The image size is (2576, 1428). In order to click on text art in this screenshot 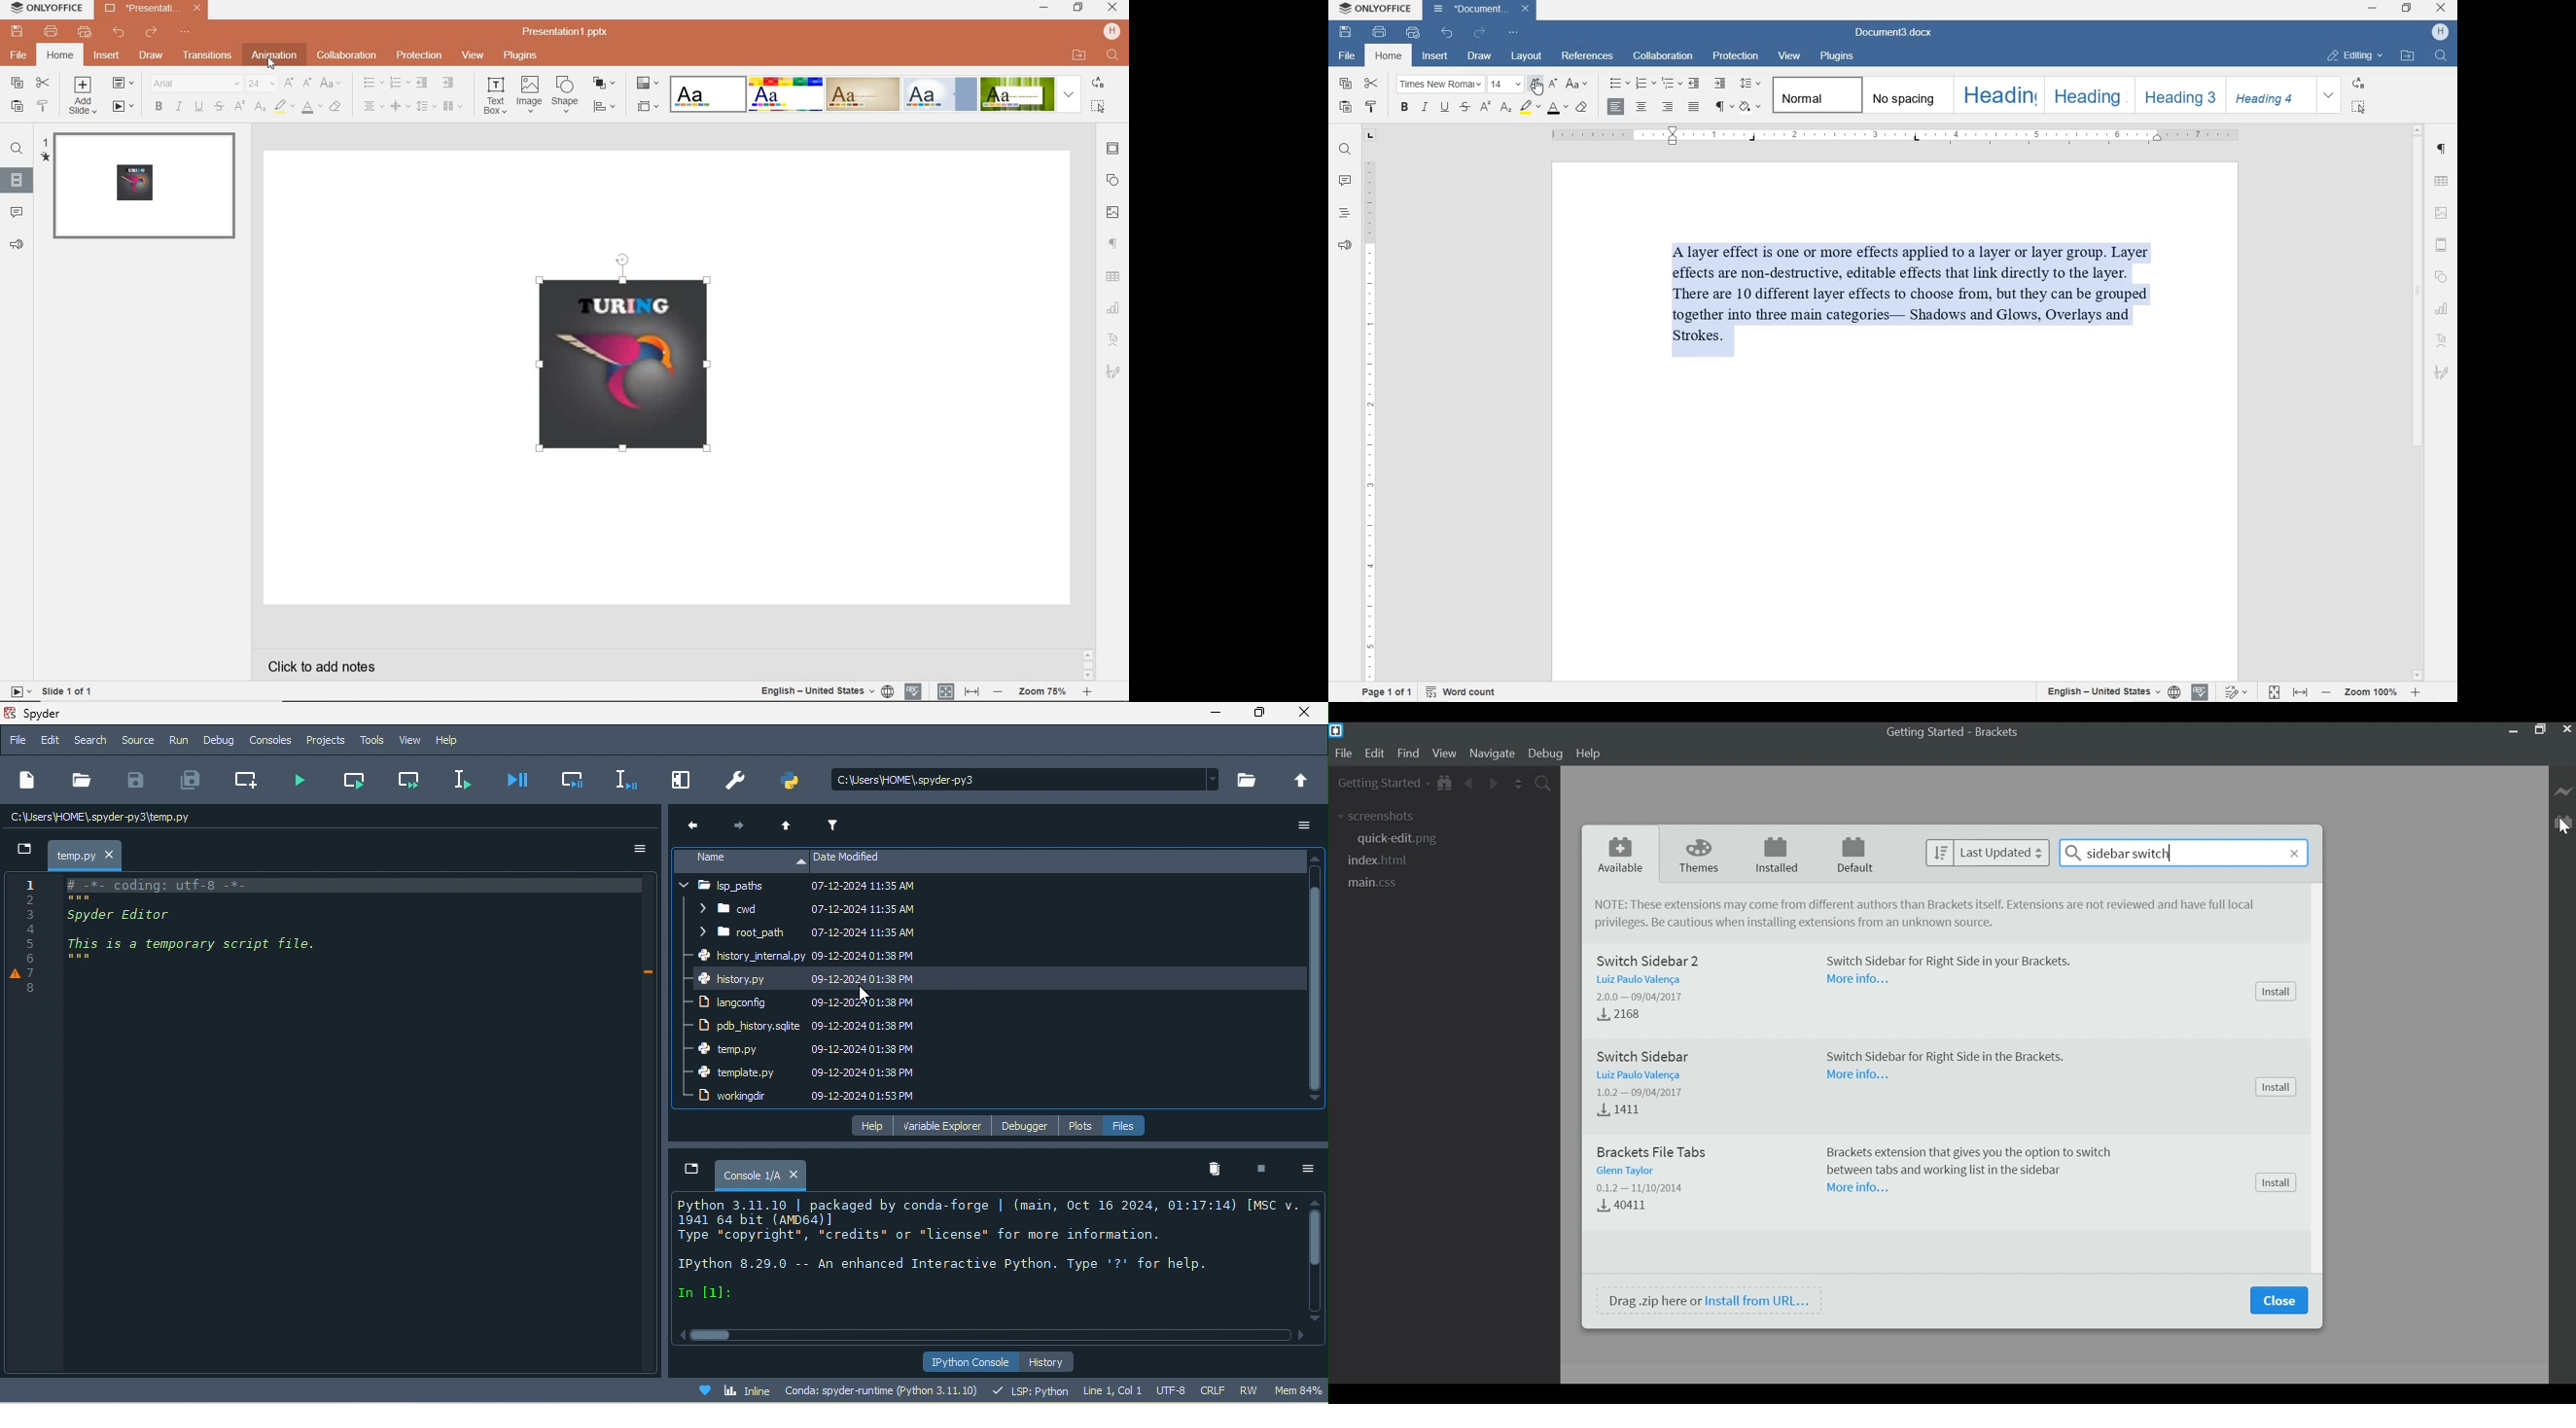, I will do `click(1115, 340)`.